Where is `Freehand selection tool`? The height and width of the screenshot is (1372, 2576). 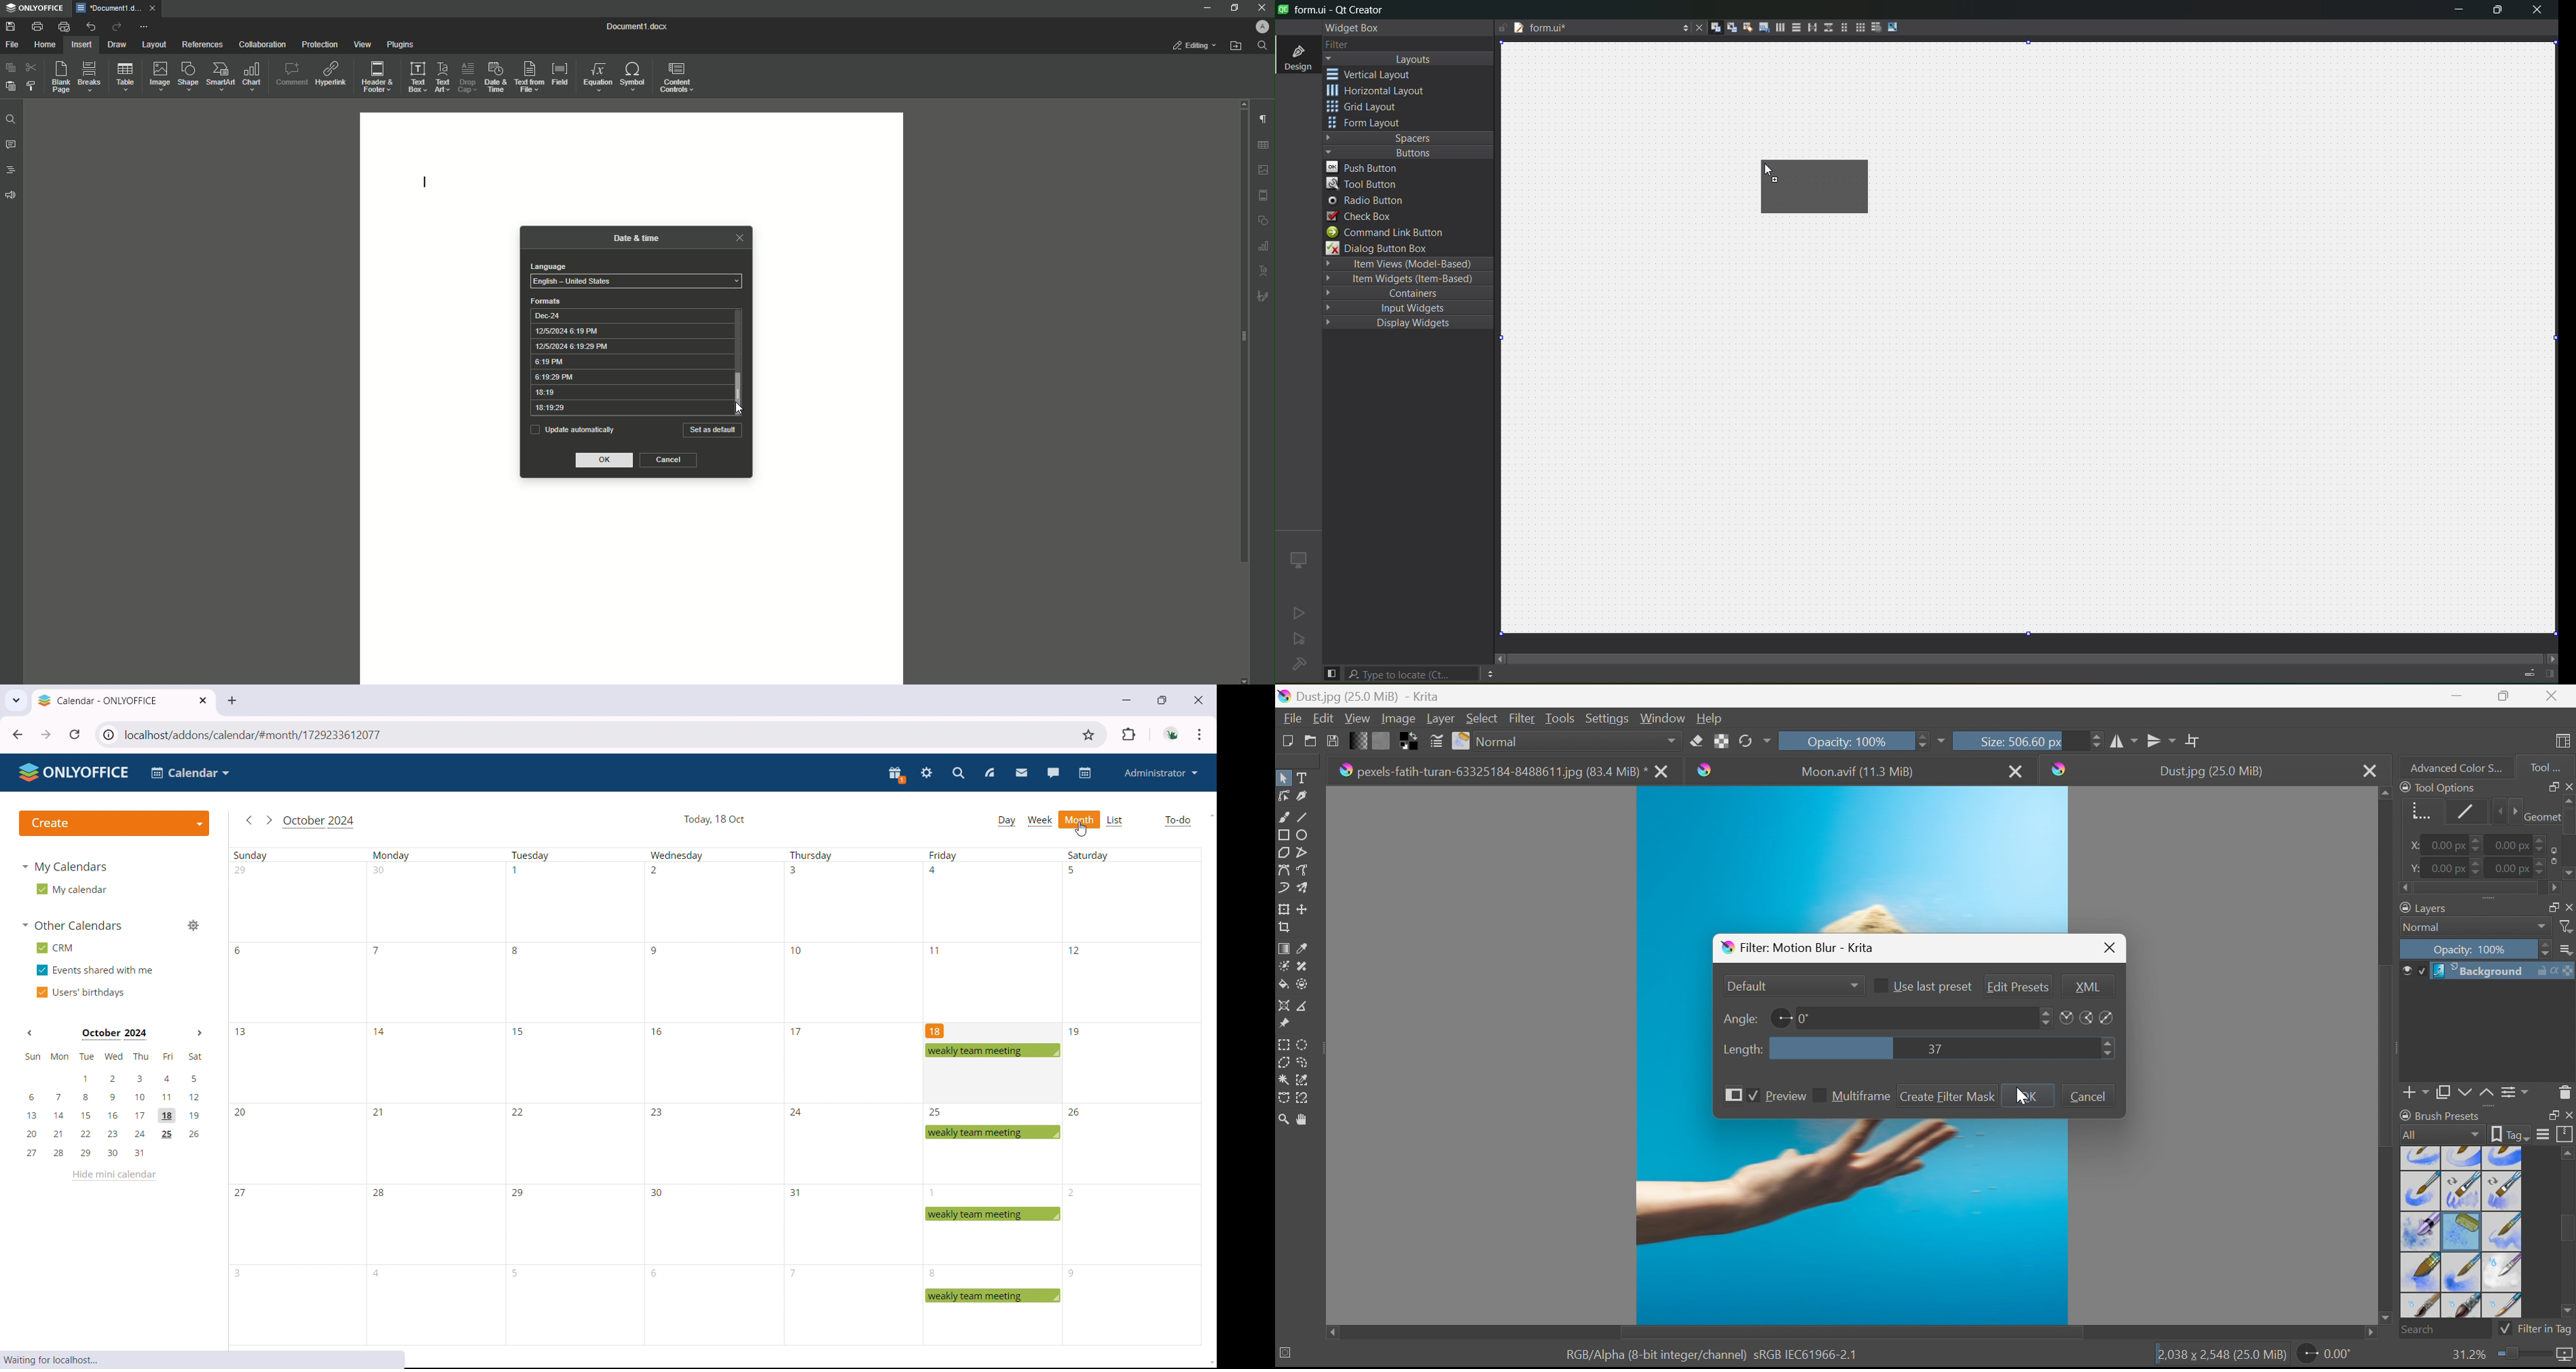
Freehand selection tool is located at coordinates (1304, 1063).